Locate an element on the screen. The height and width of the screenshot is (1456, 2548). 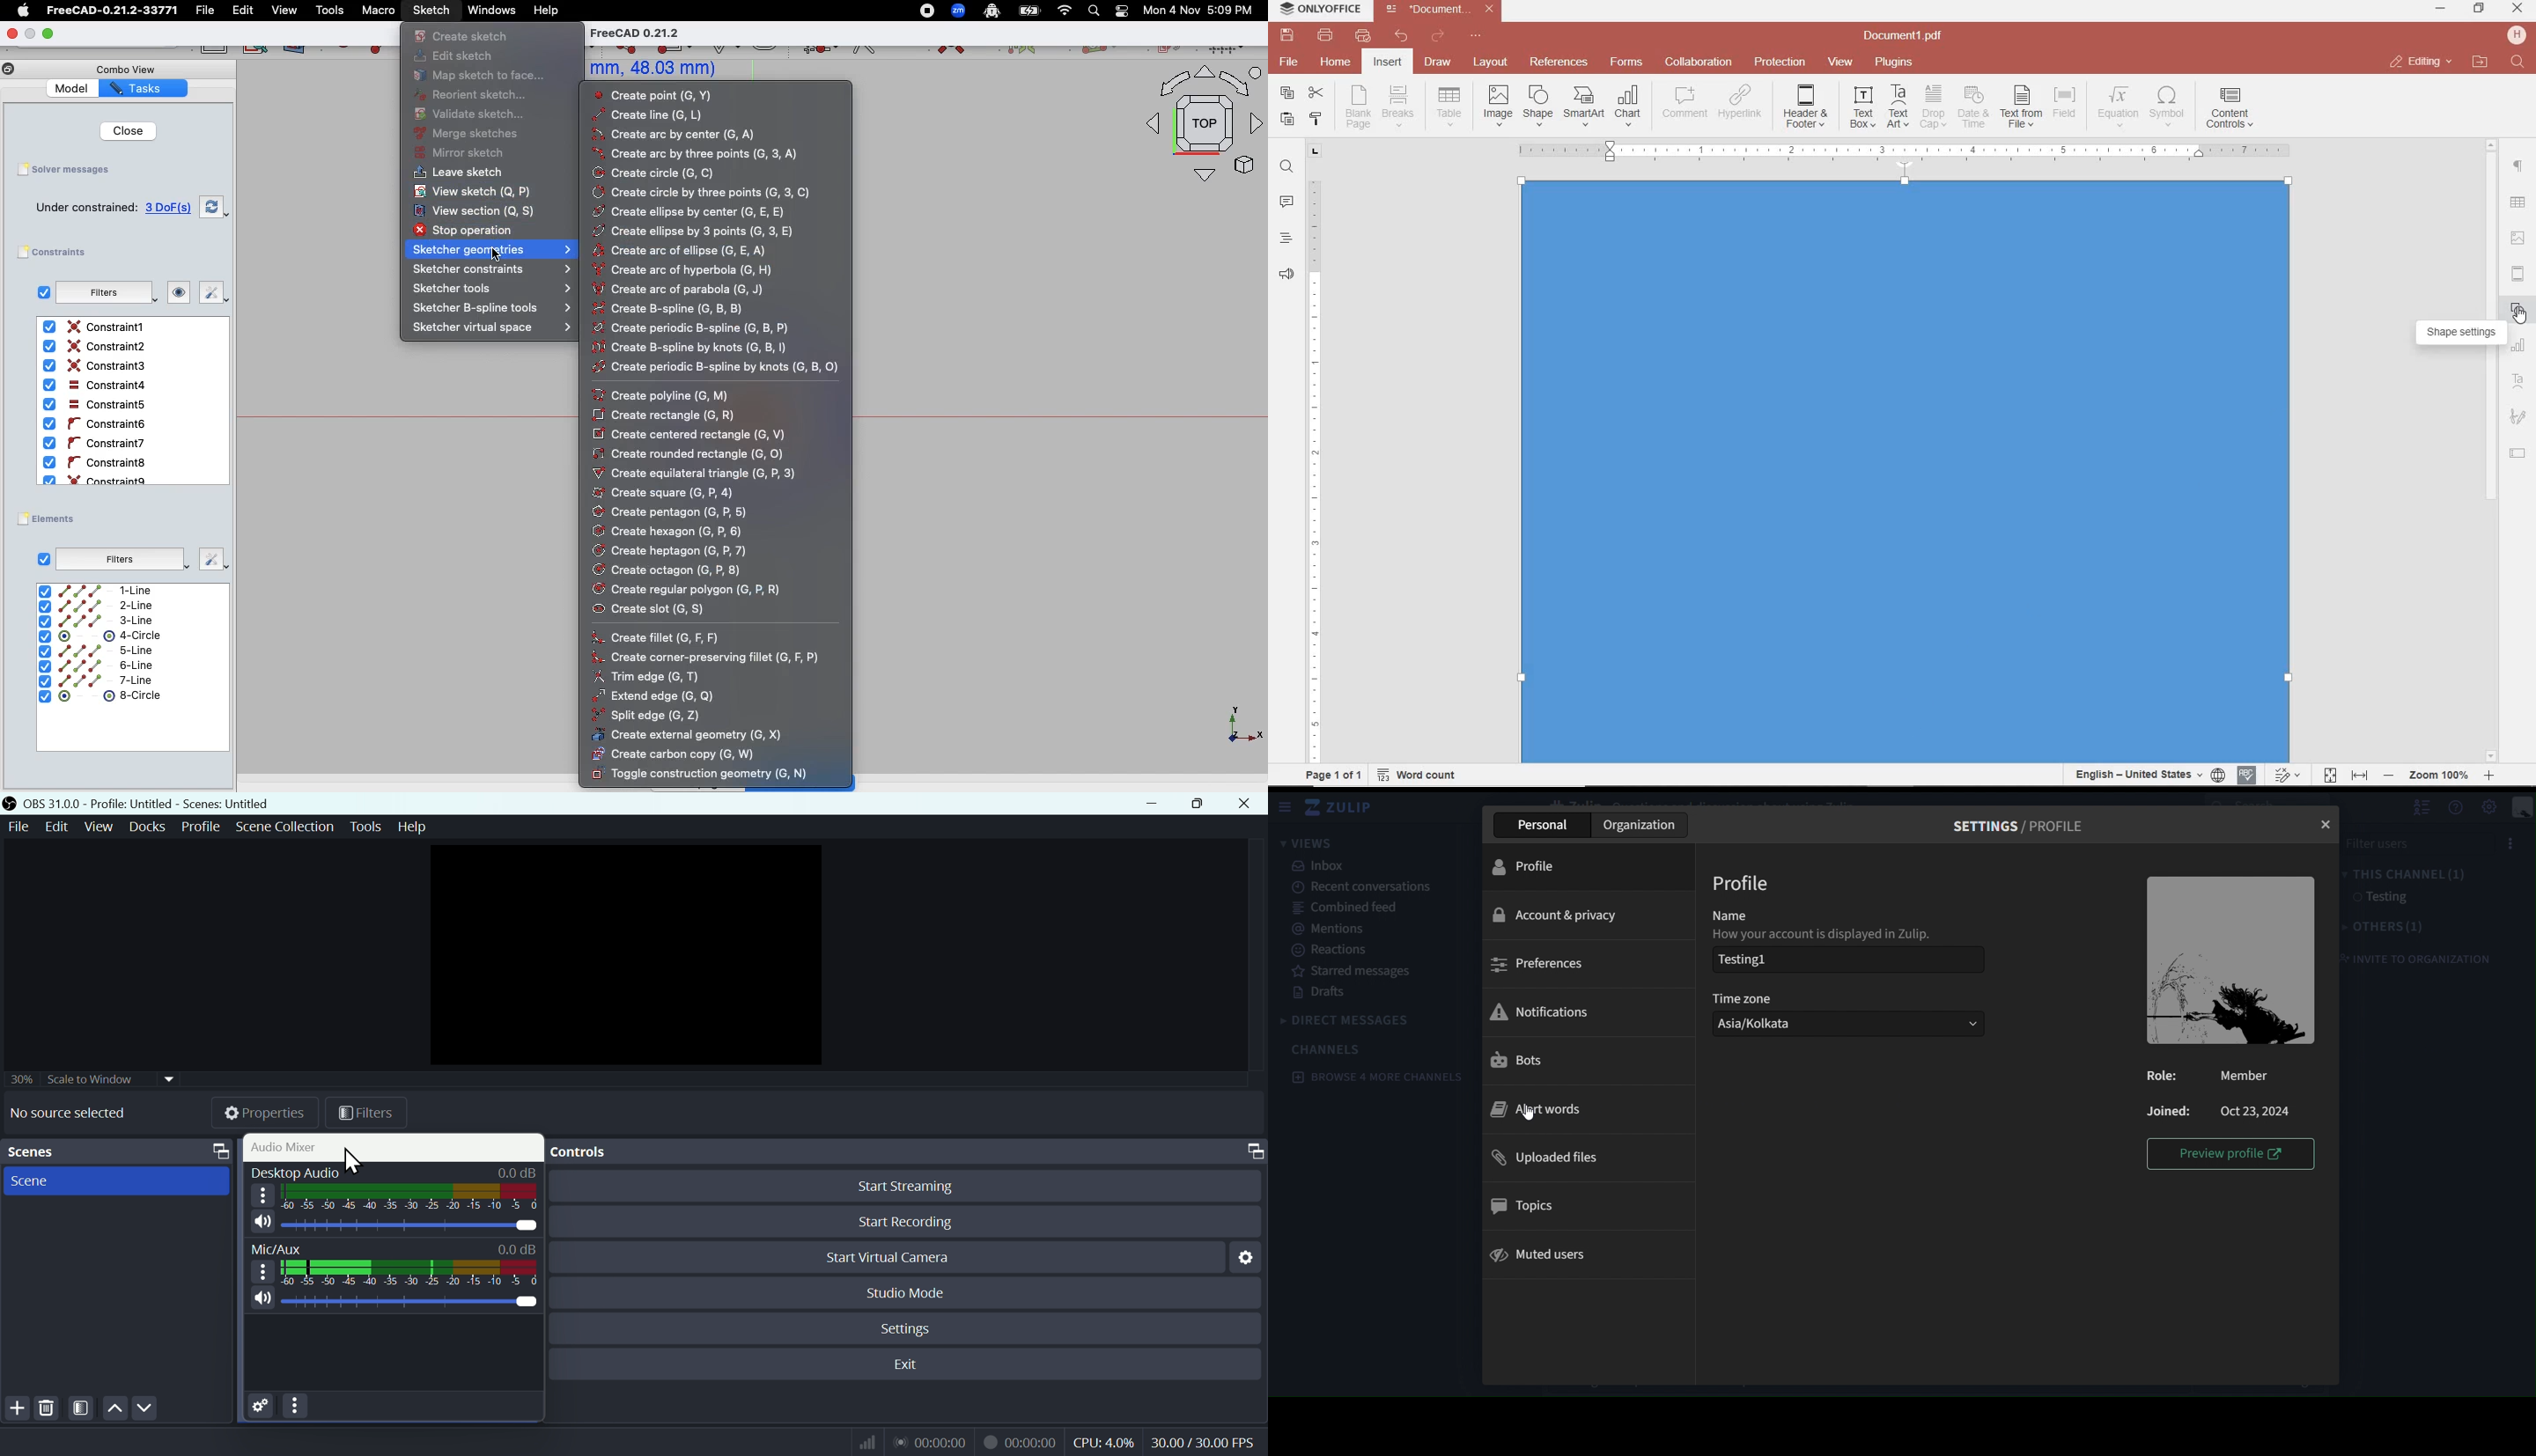
Bitrate is located at coordinates (865, 1443).